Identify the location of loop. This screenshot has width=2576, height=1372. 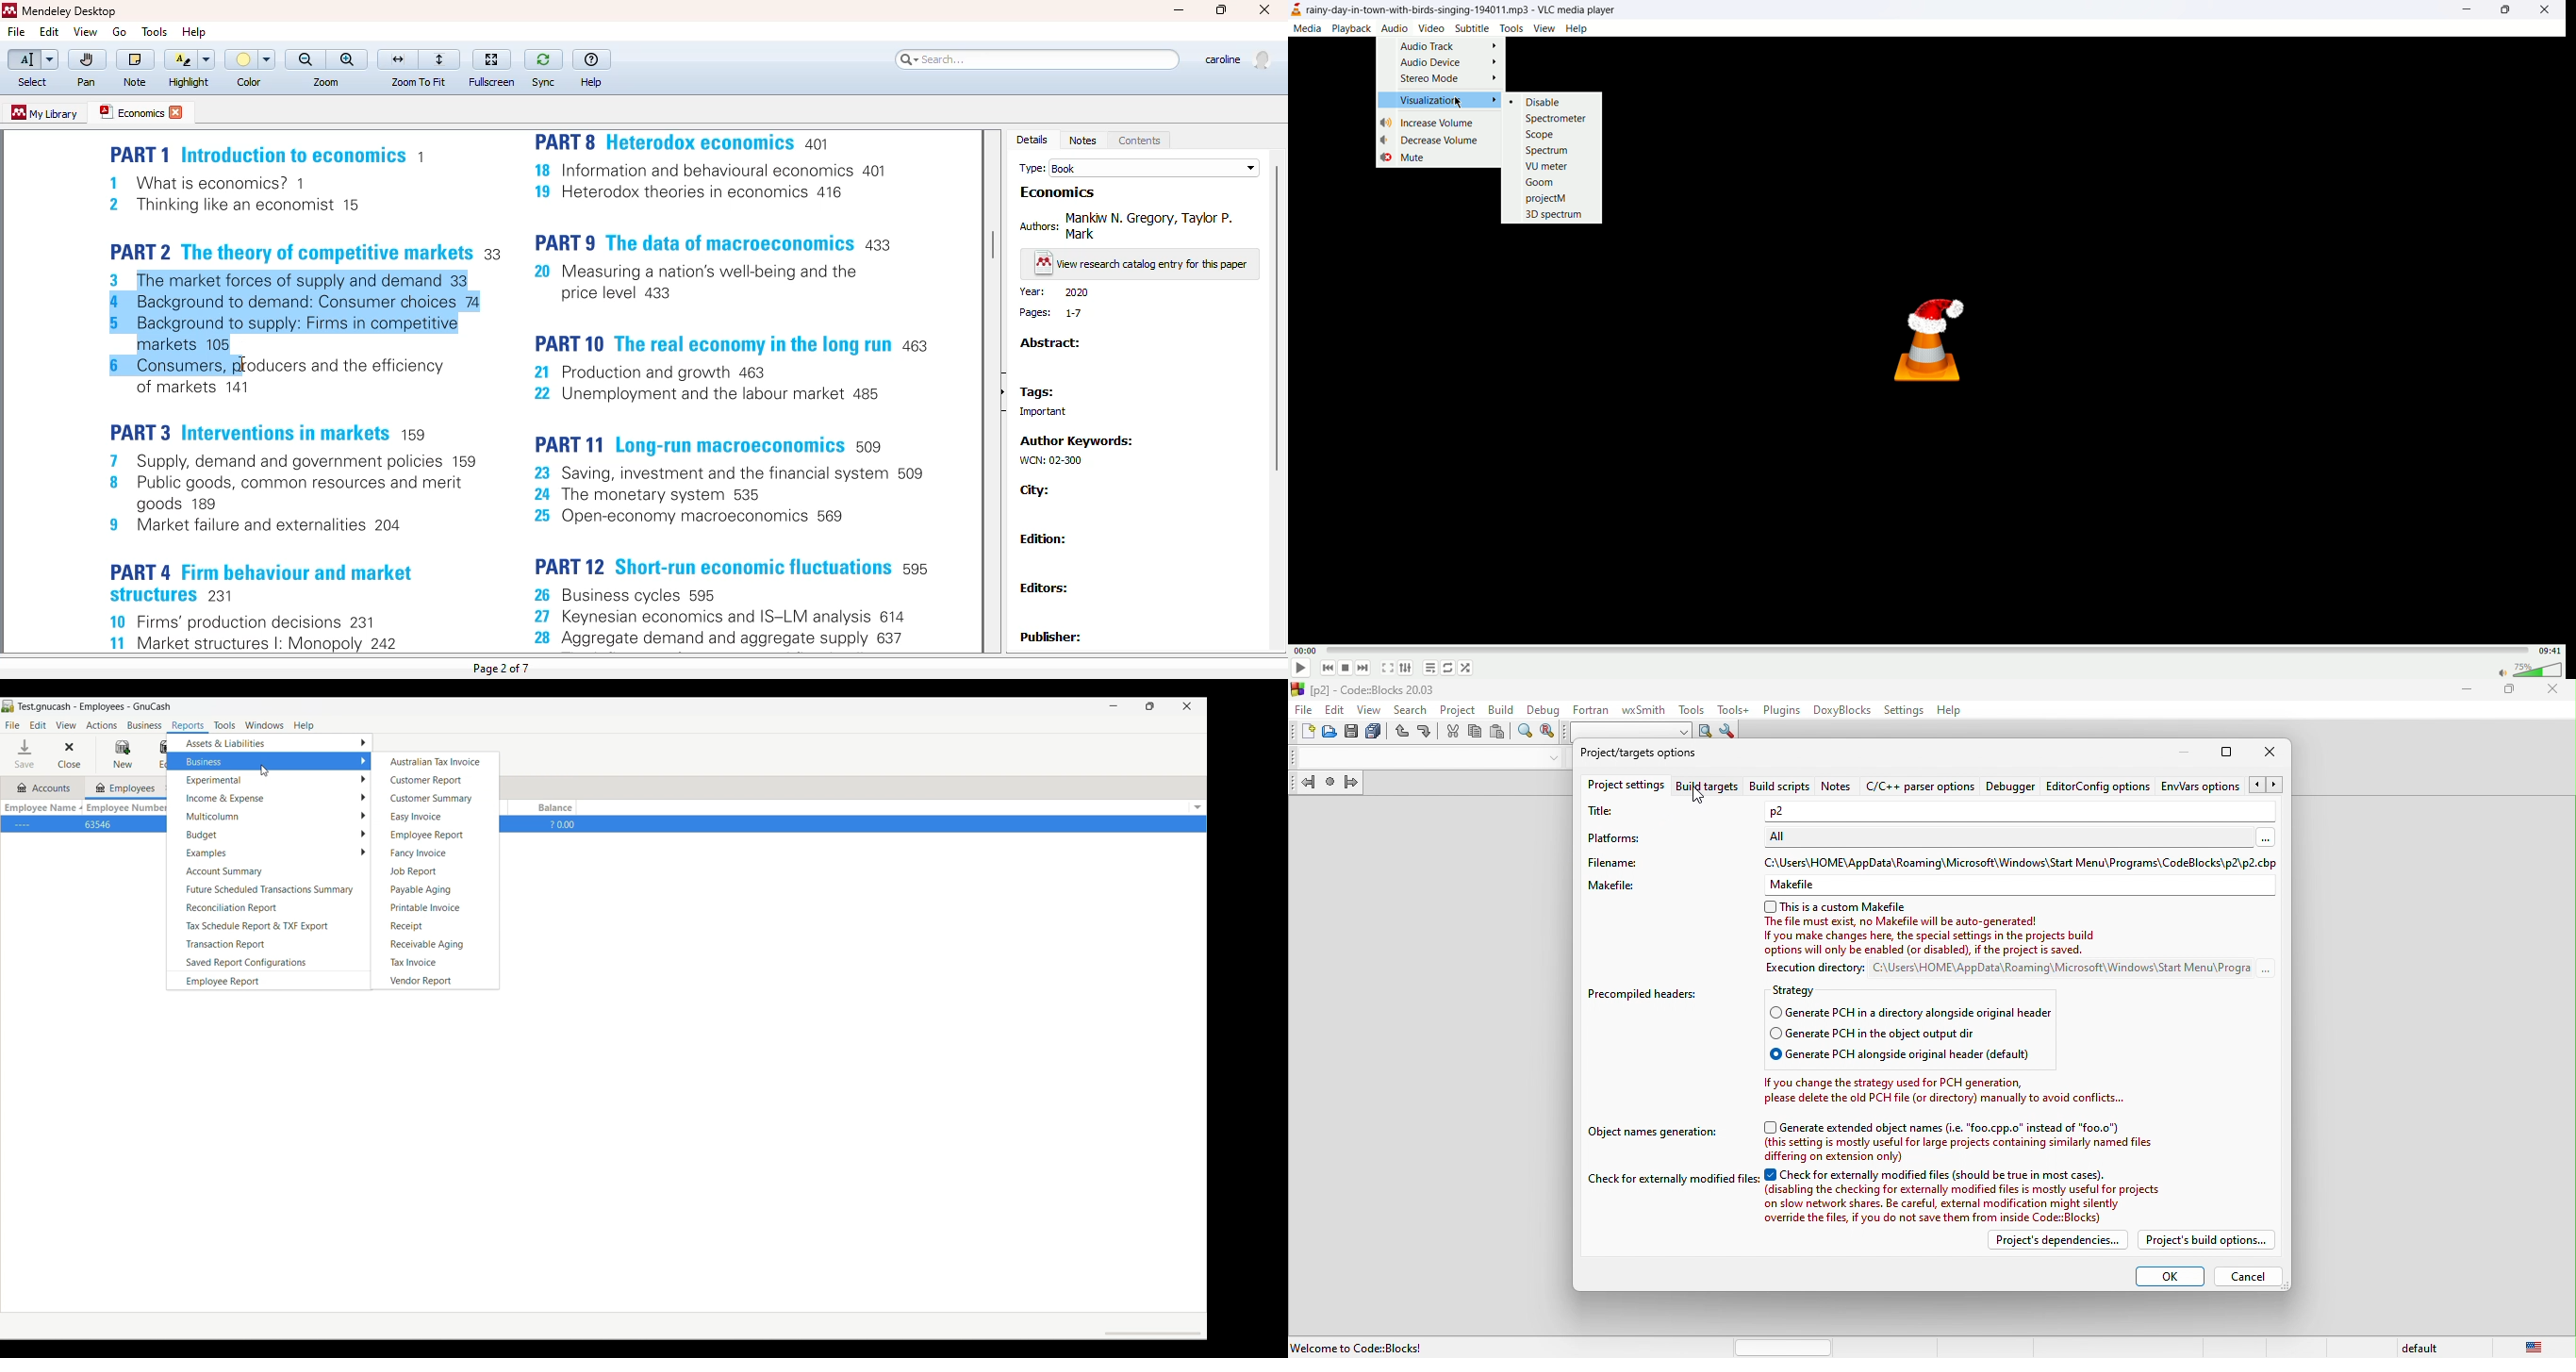
(1449, 669).